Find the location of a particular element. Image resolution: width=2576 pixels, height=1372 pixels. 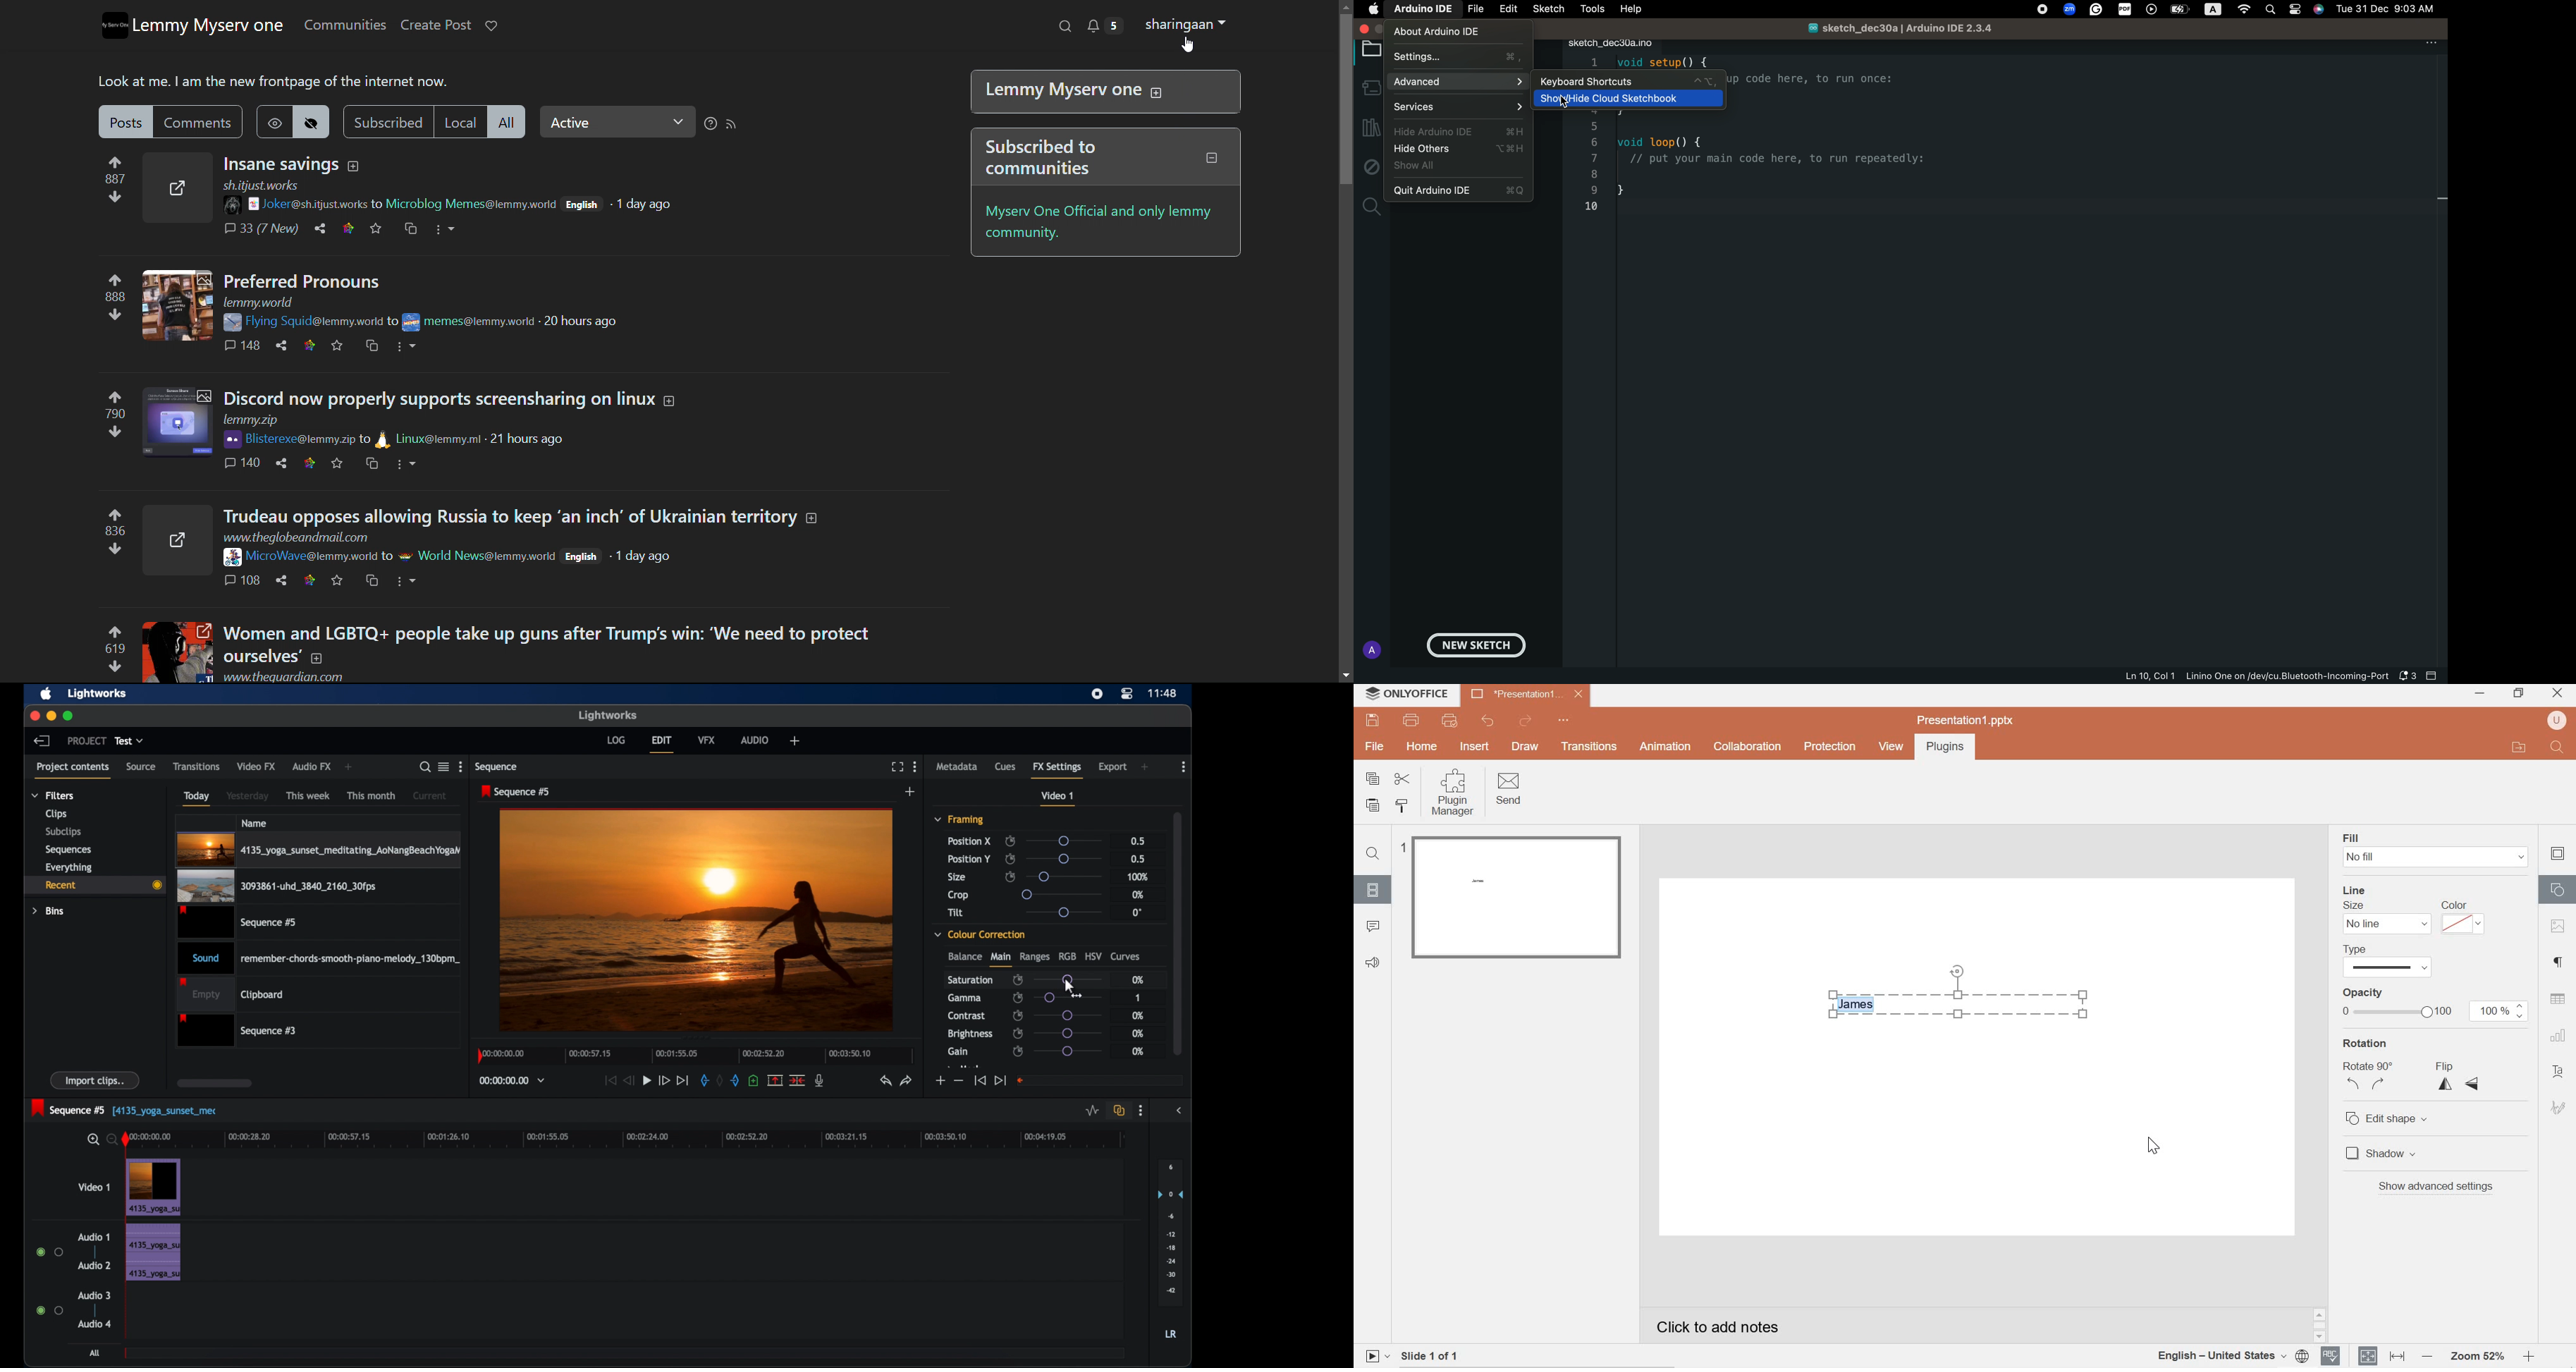

save is located at coordinates (1374, 720).